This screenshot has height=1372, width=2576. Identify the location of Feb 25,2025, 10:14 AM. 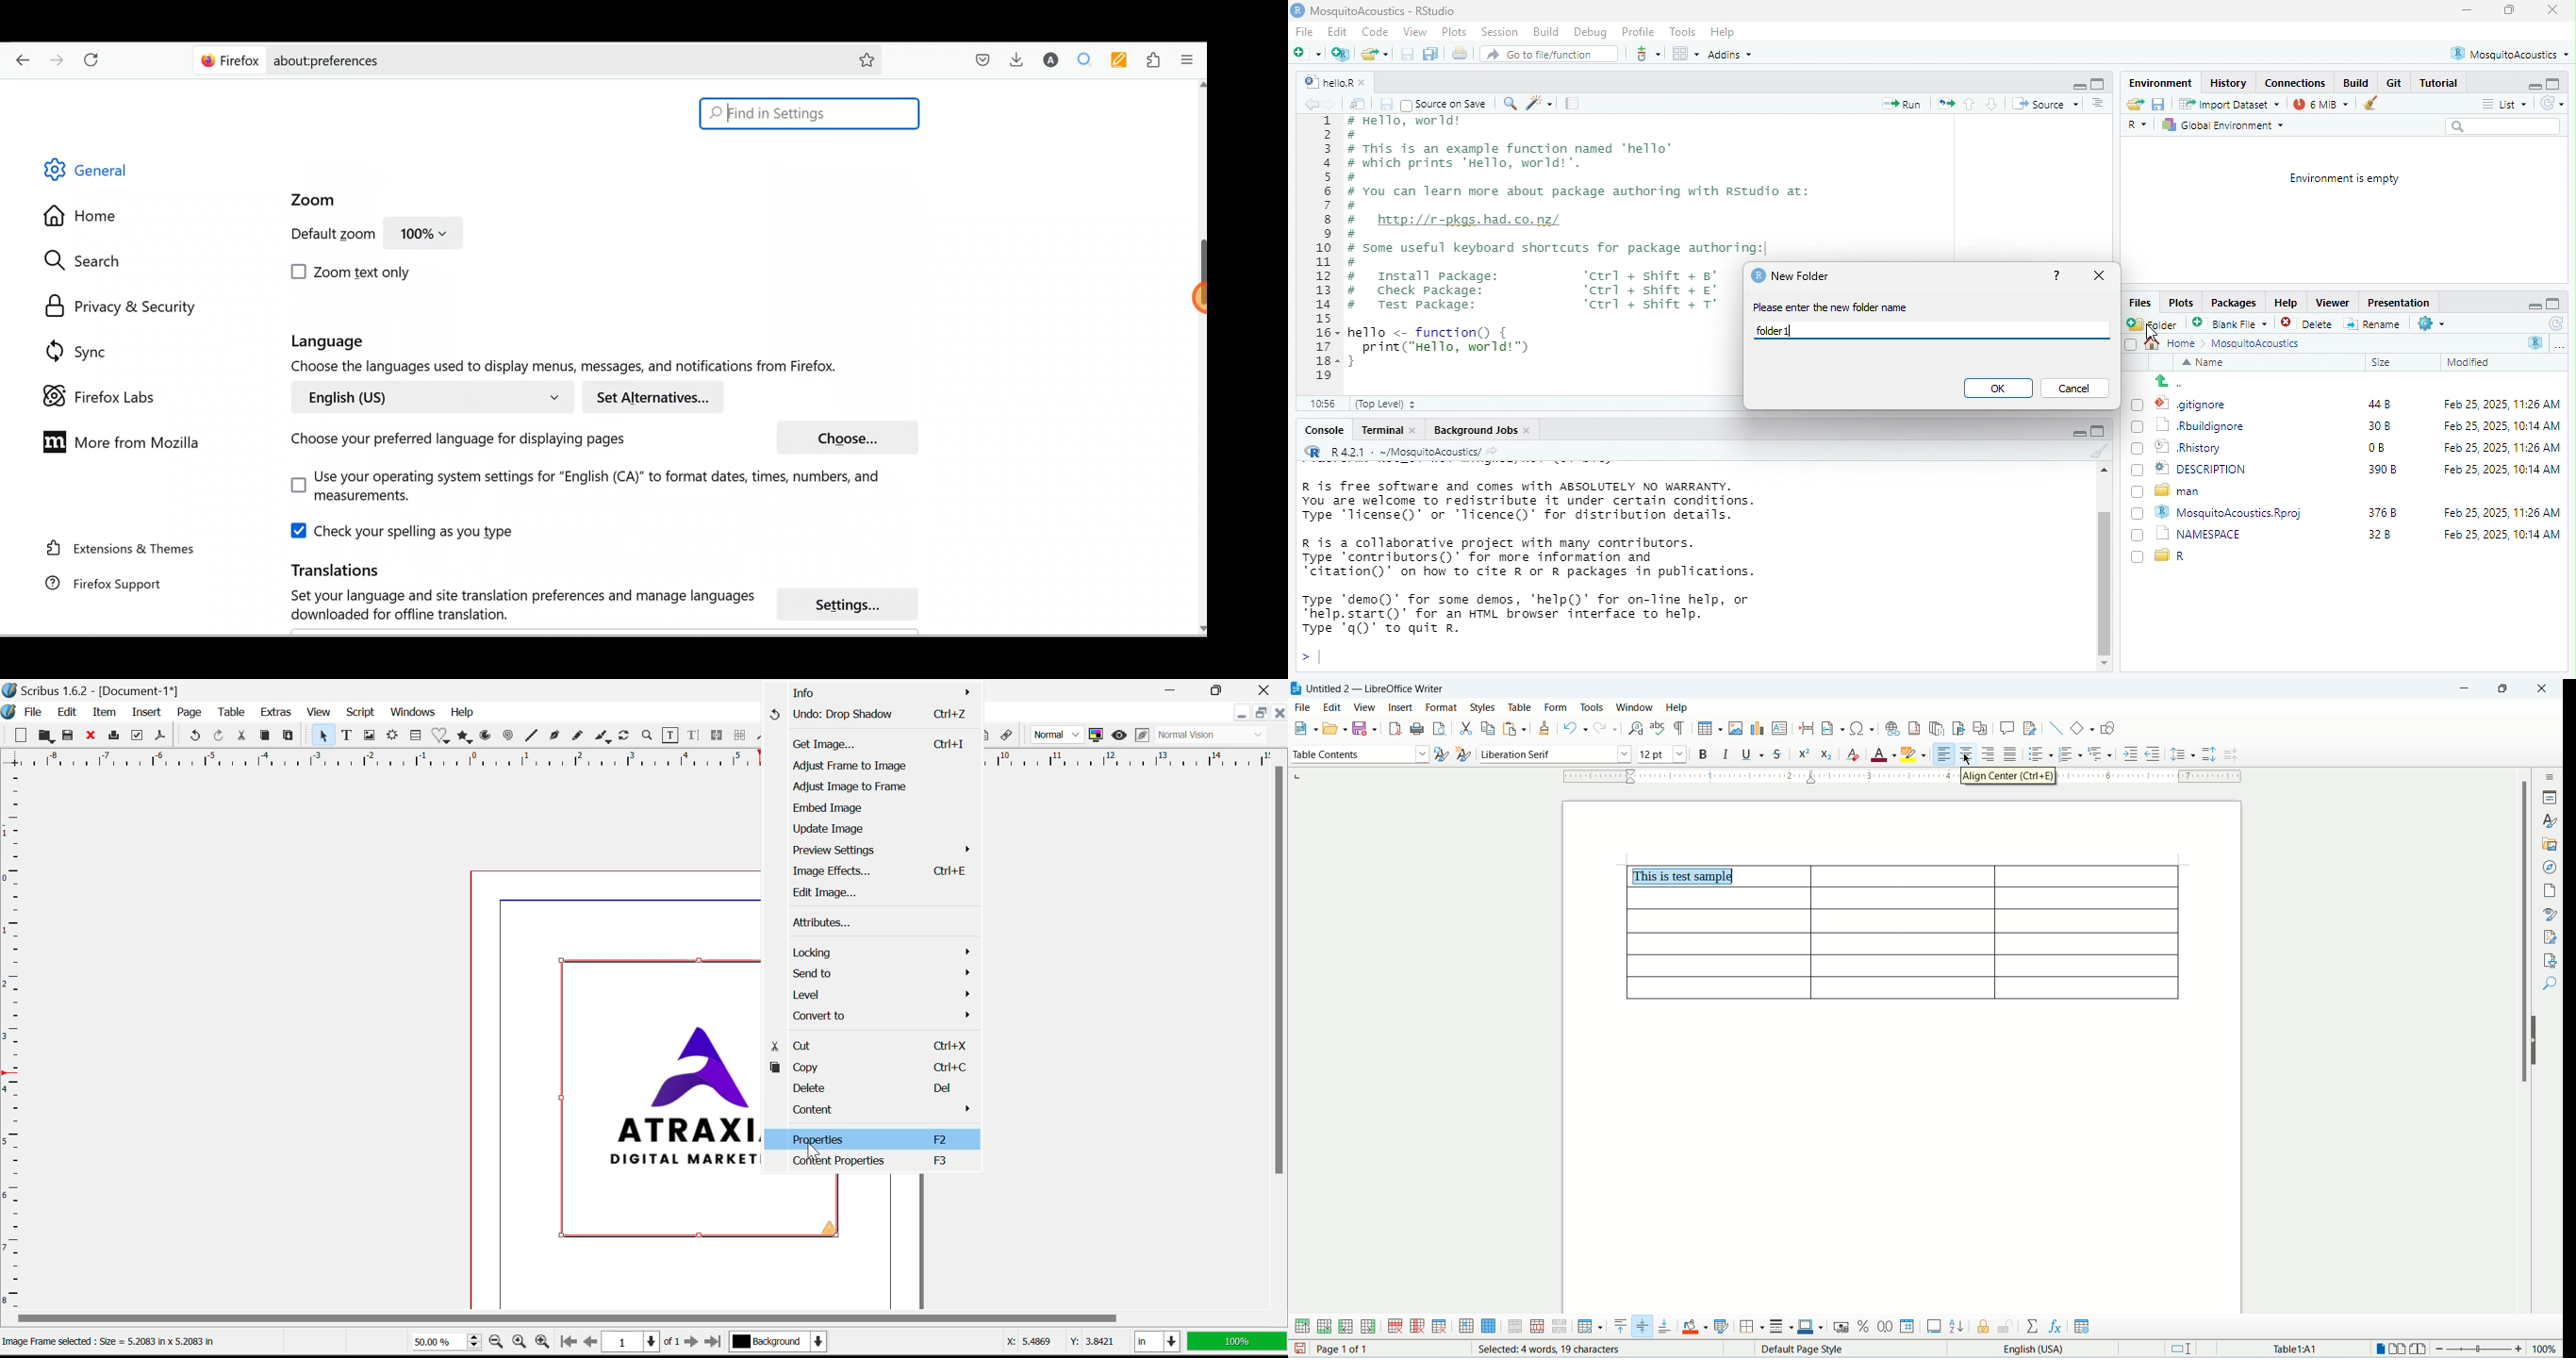
(2503, 538).